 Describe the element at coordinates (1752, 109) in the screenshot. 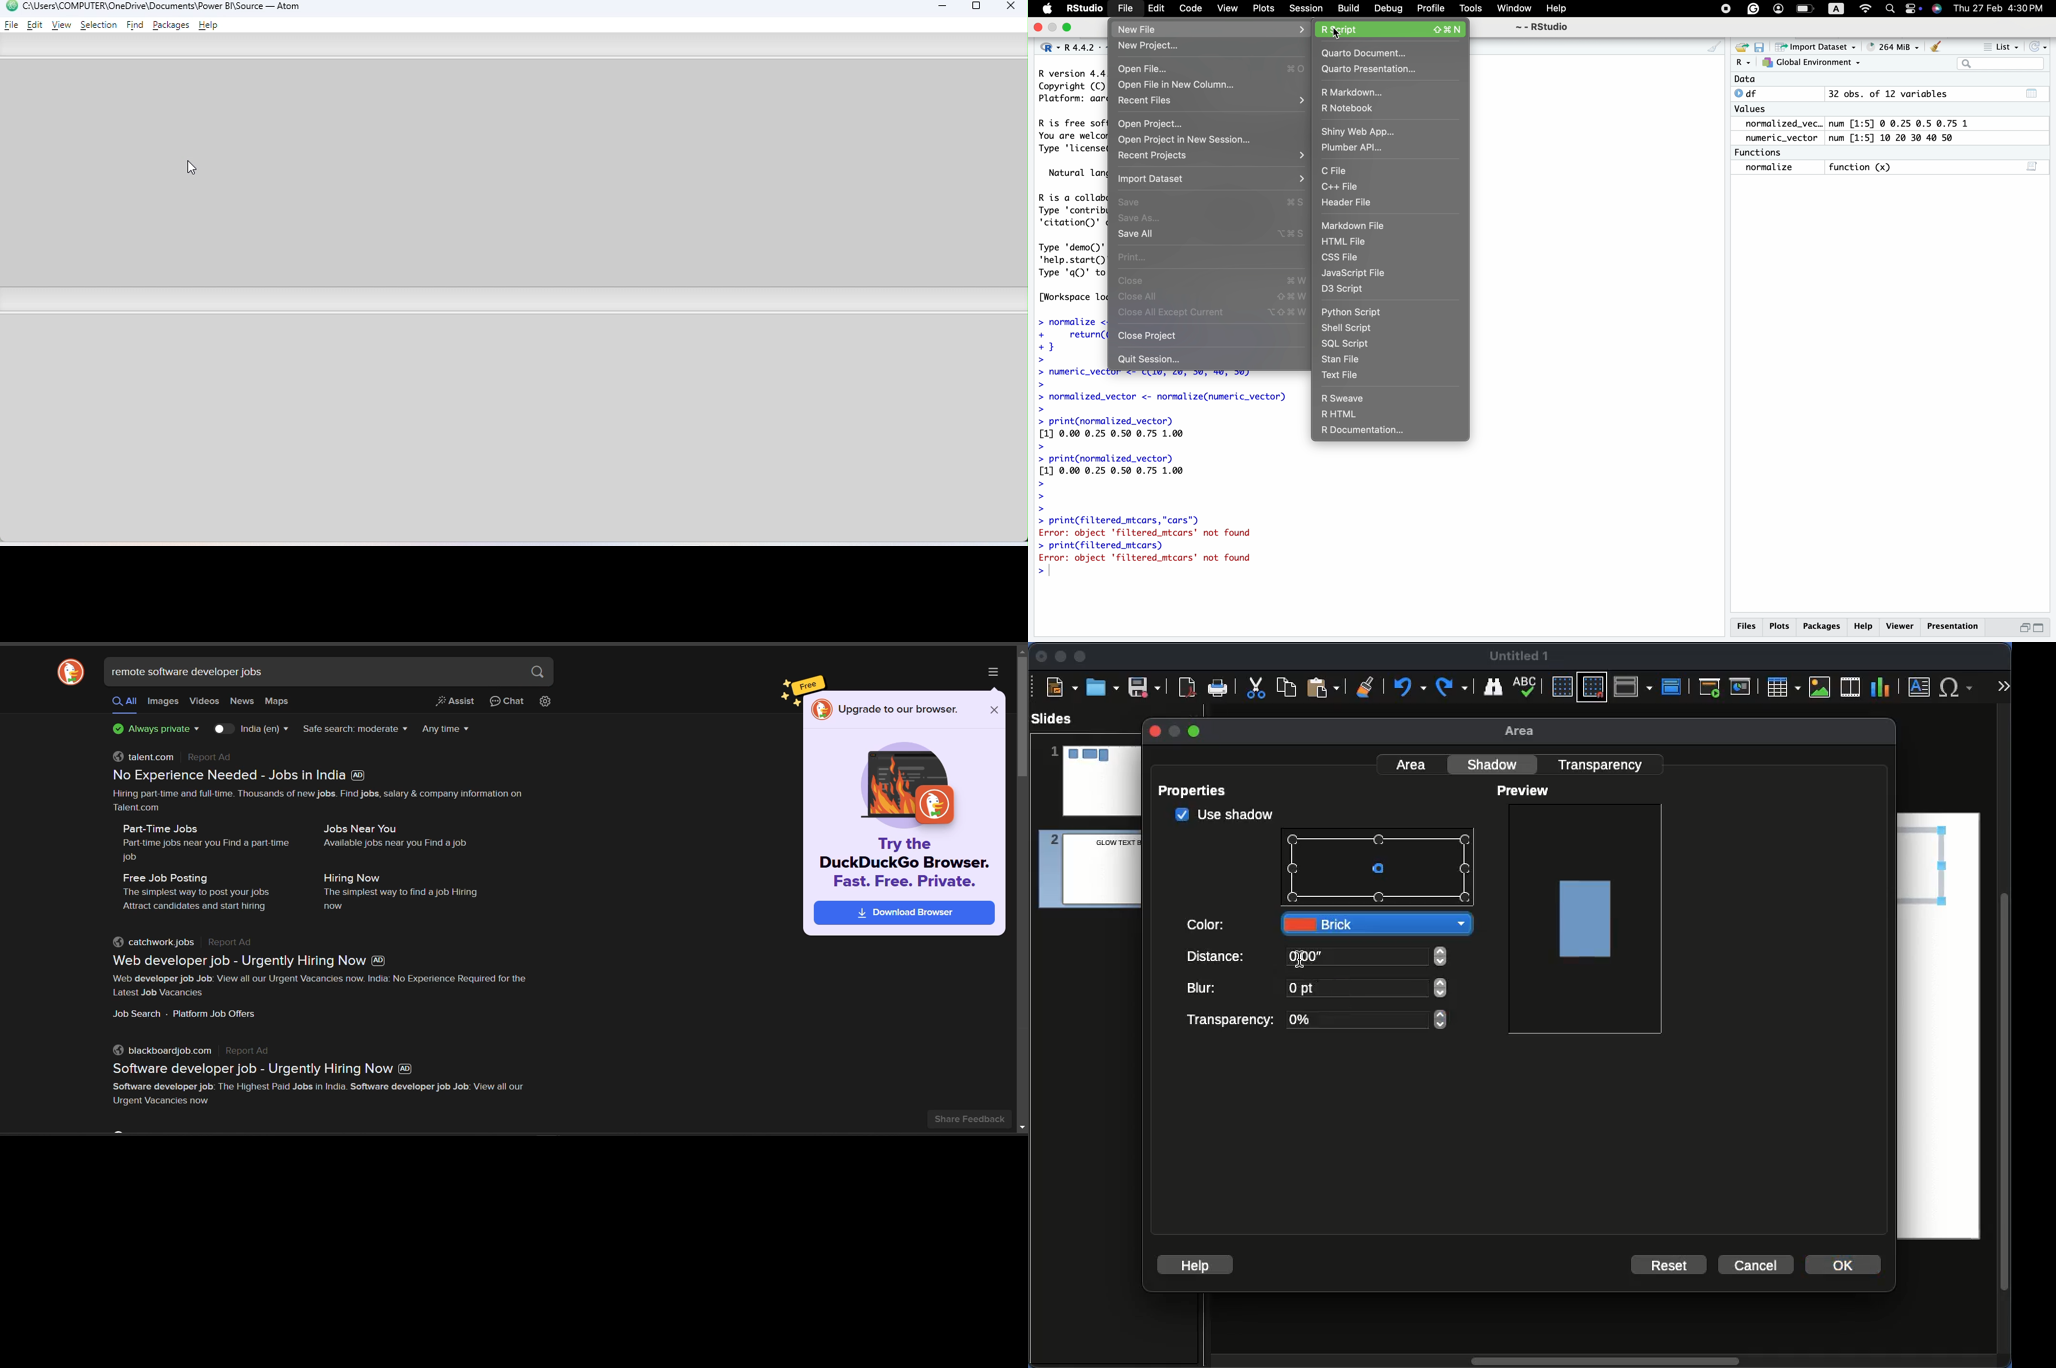

I see `values` at that location.